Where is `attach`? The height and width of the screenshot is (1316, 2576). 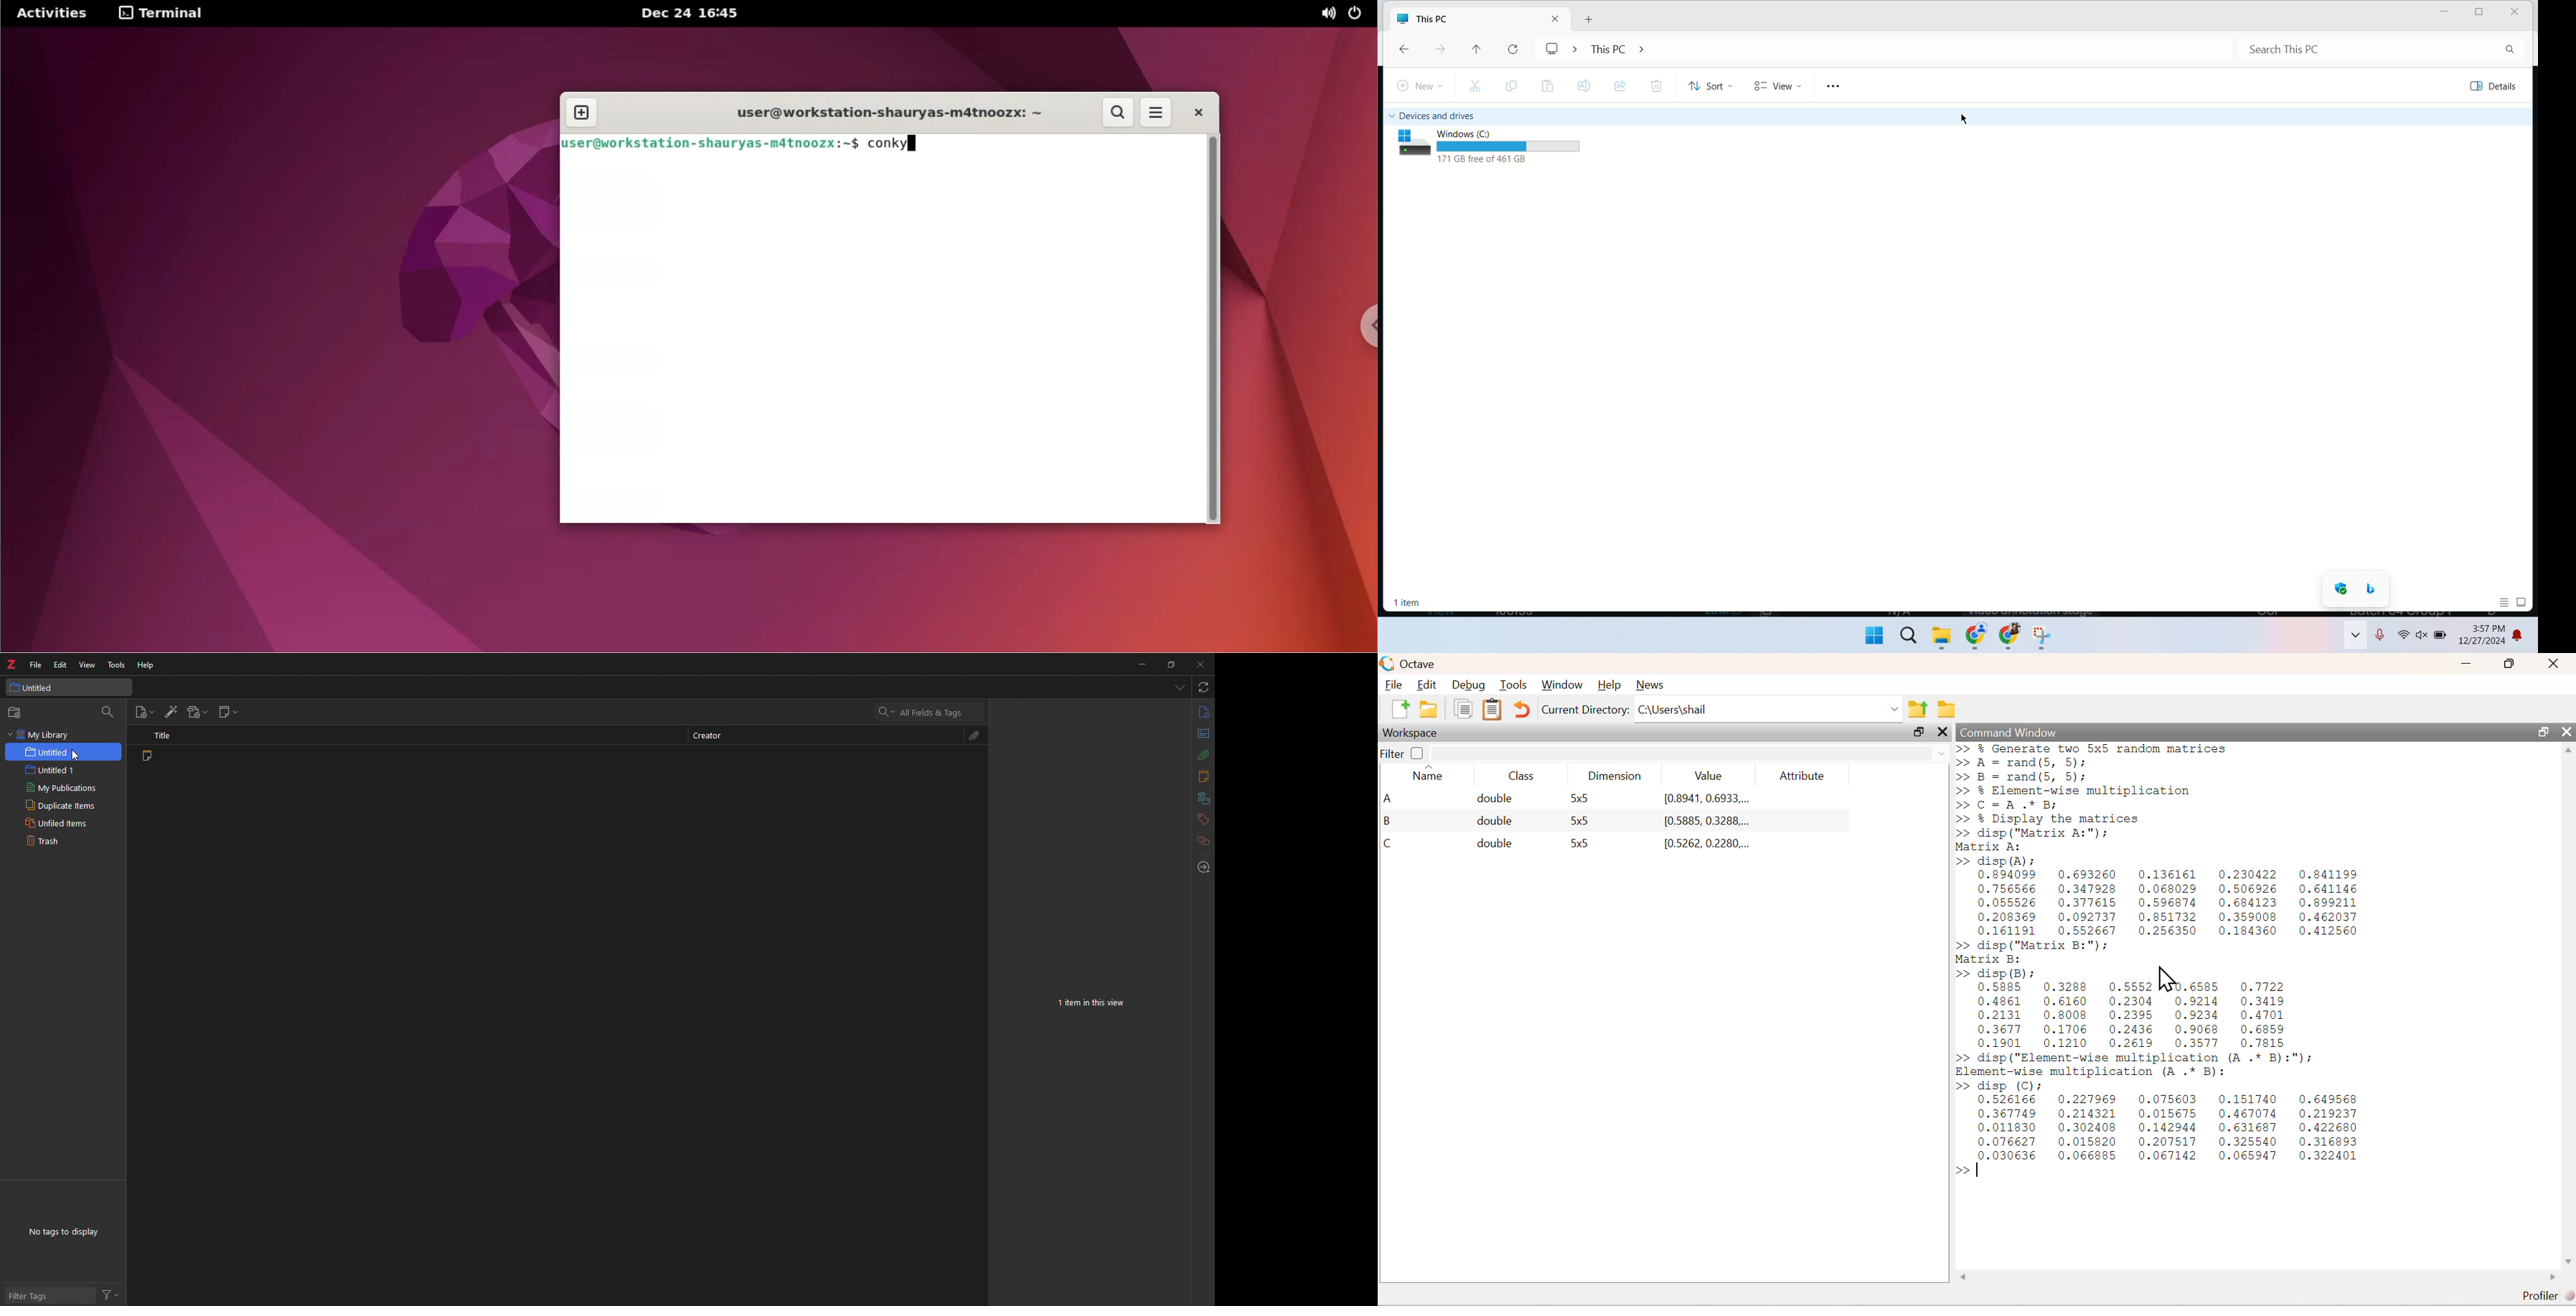 attach is located at coordinates (1198, 755).